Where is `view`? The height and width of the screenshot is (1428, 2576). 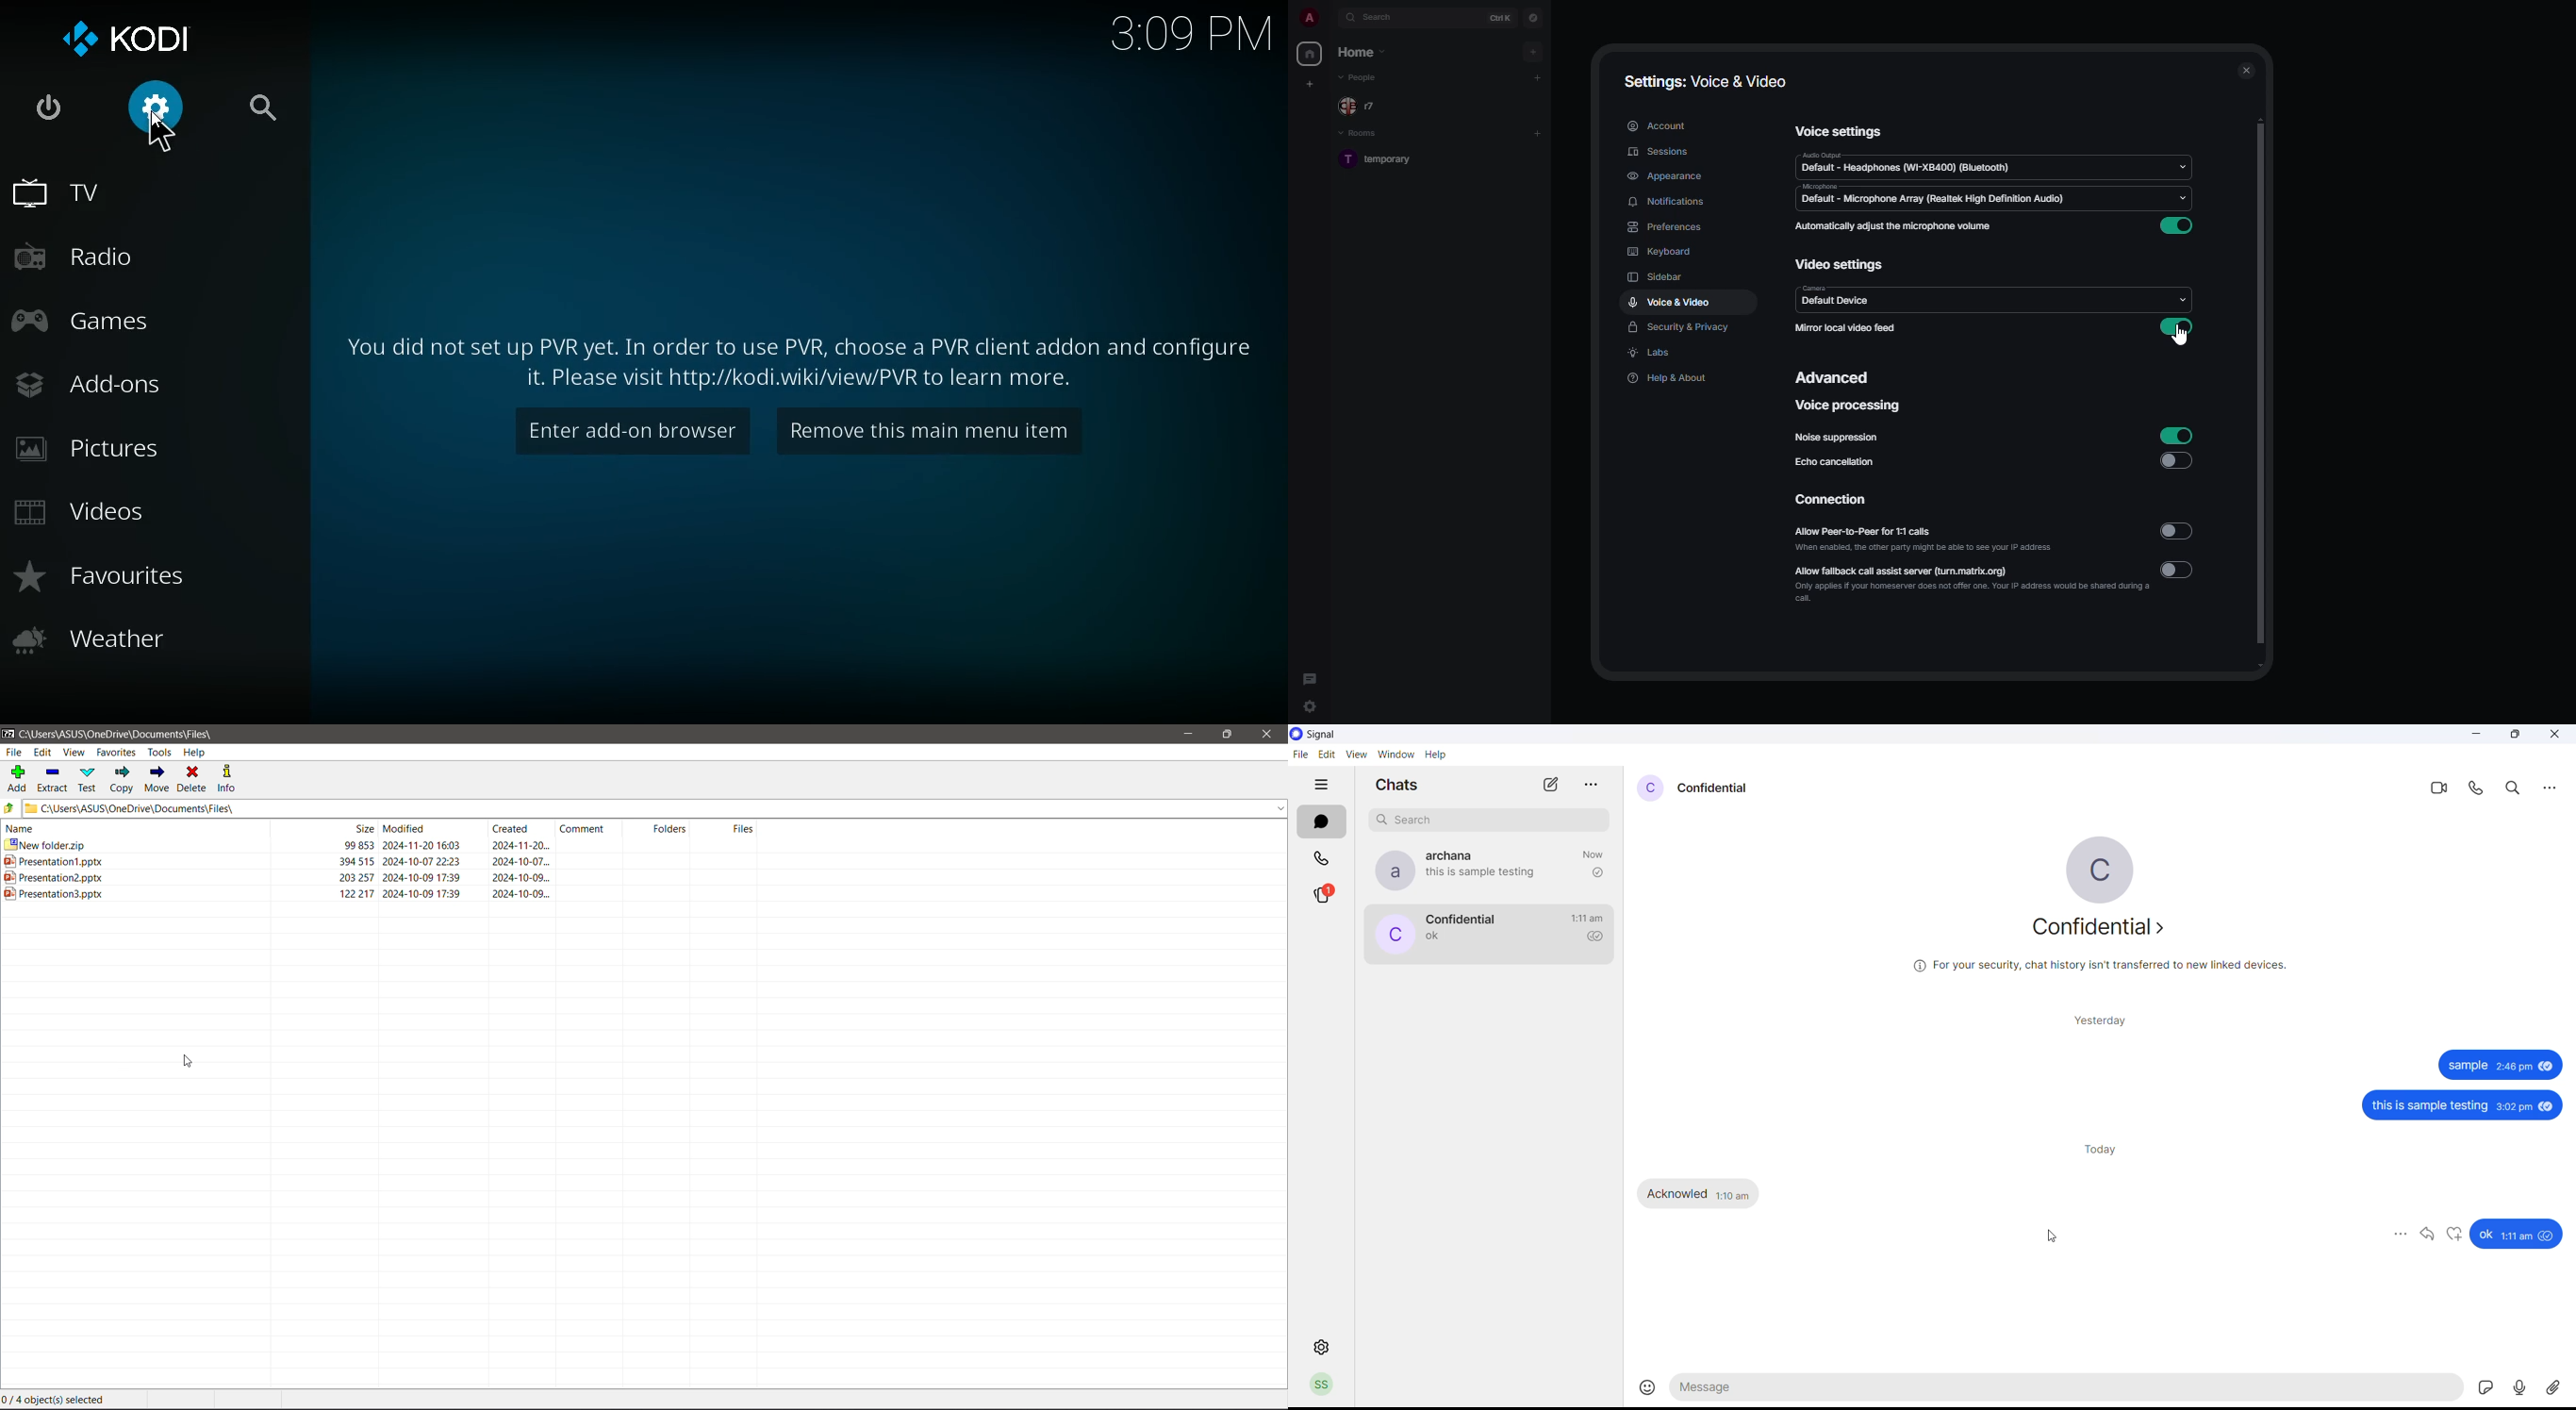
view is located at coordinates (1358, 755).